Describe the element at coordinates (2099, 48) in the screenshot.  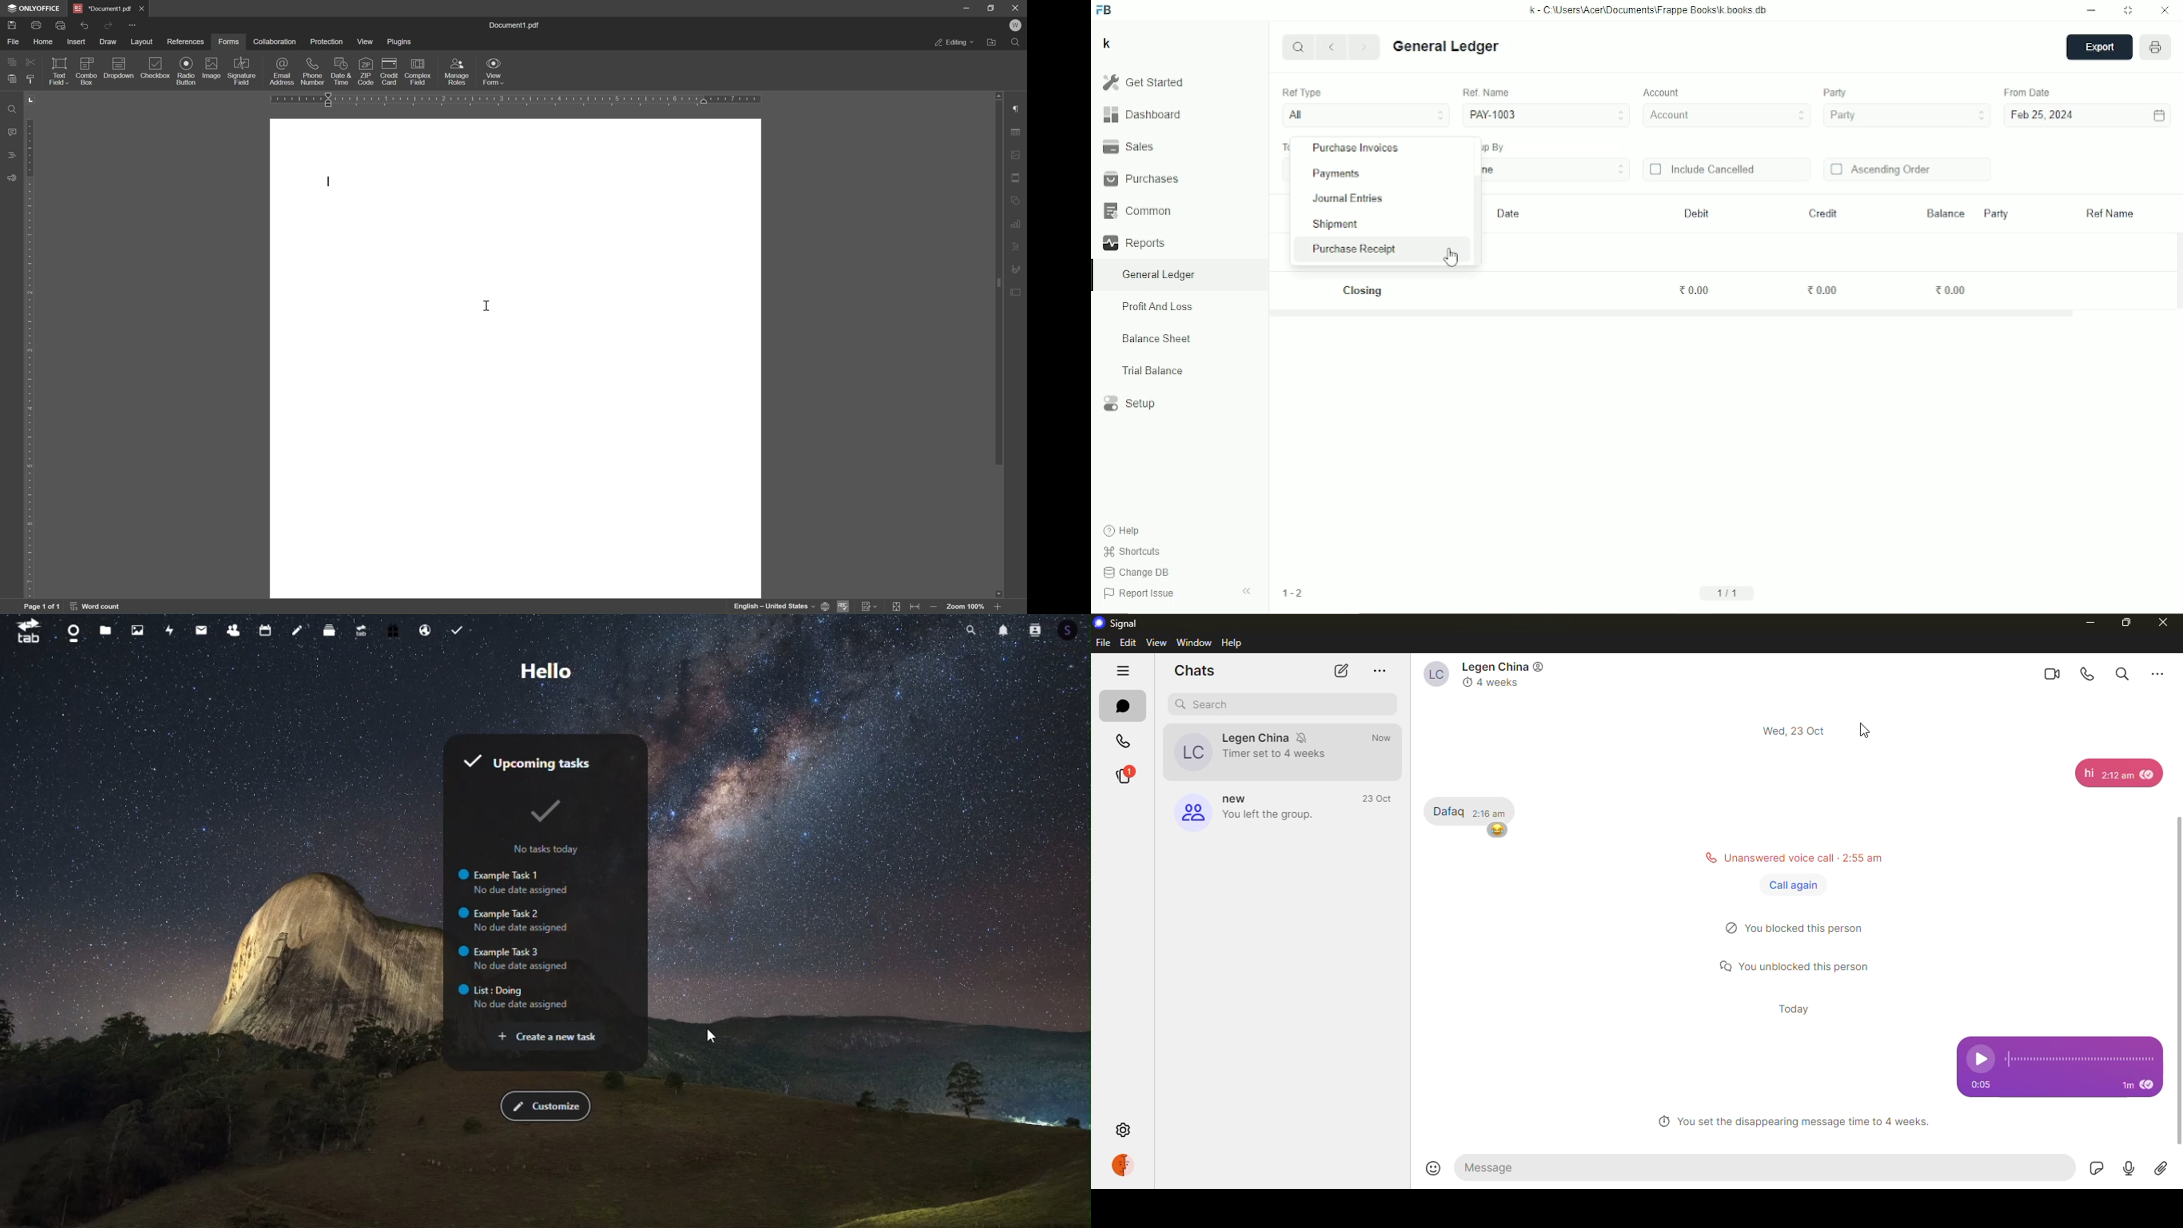
I see `Export` at that location.